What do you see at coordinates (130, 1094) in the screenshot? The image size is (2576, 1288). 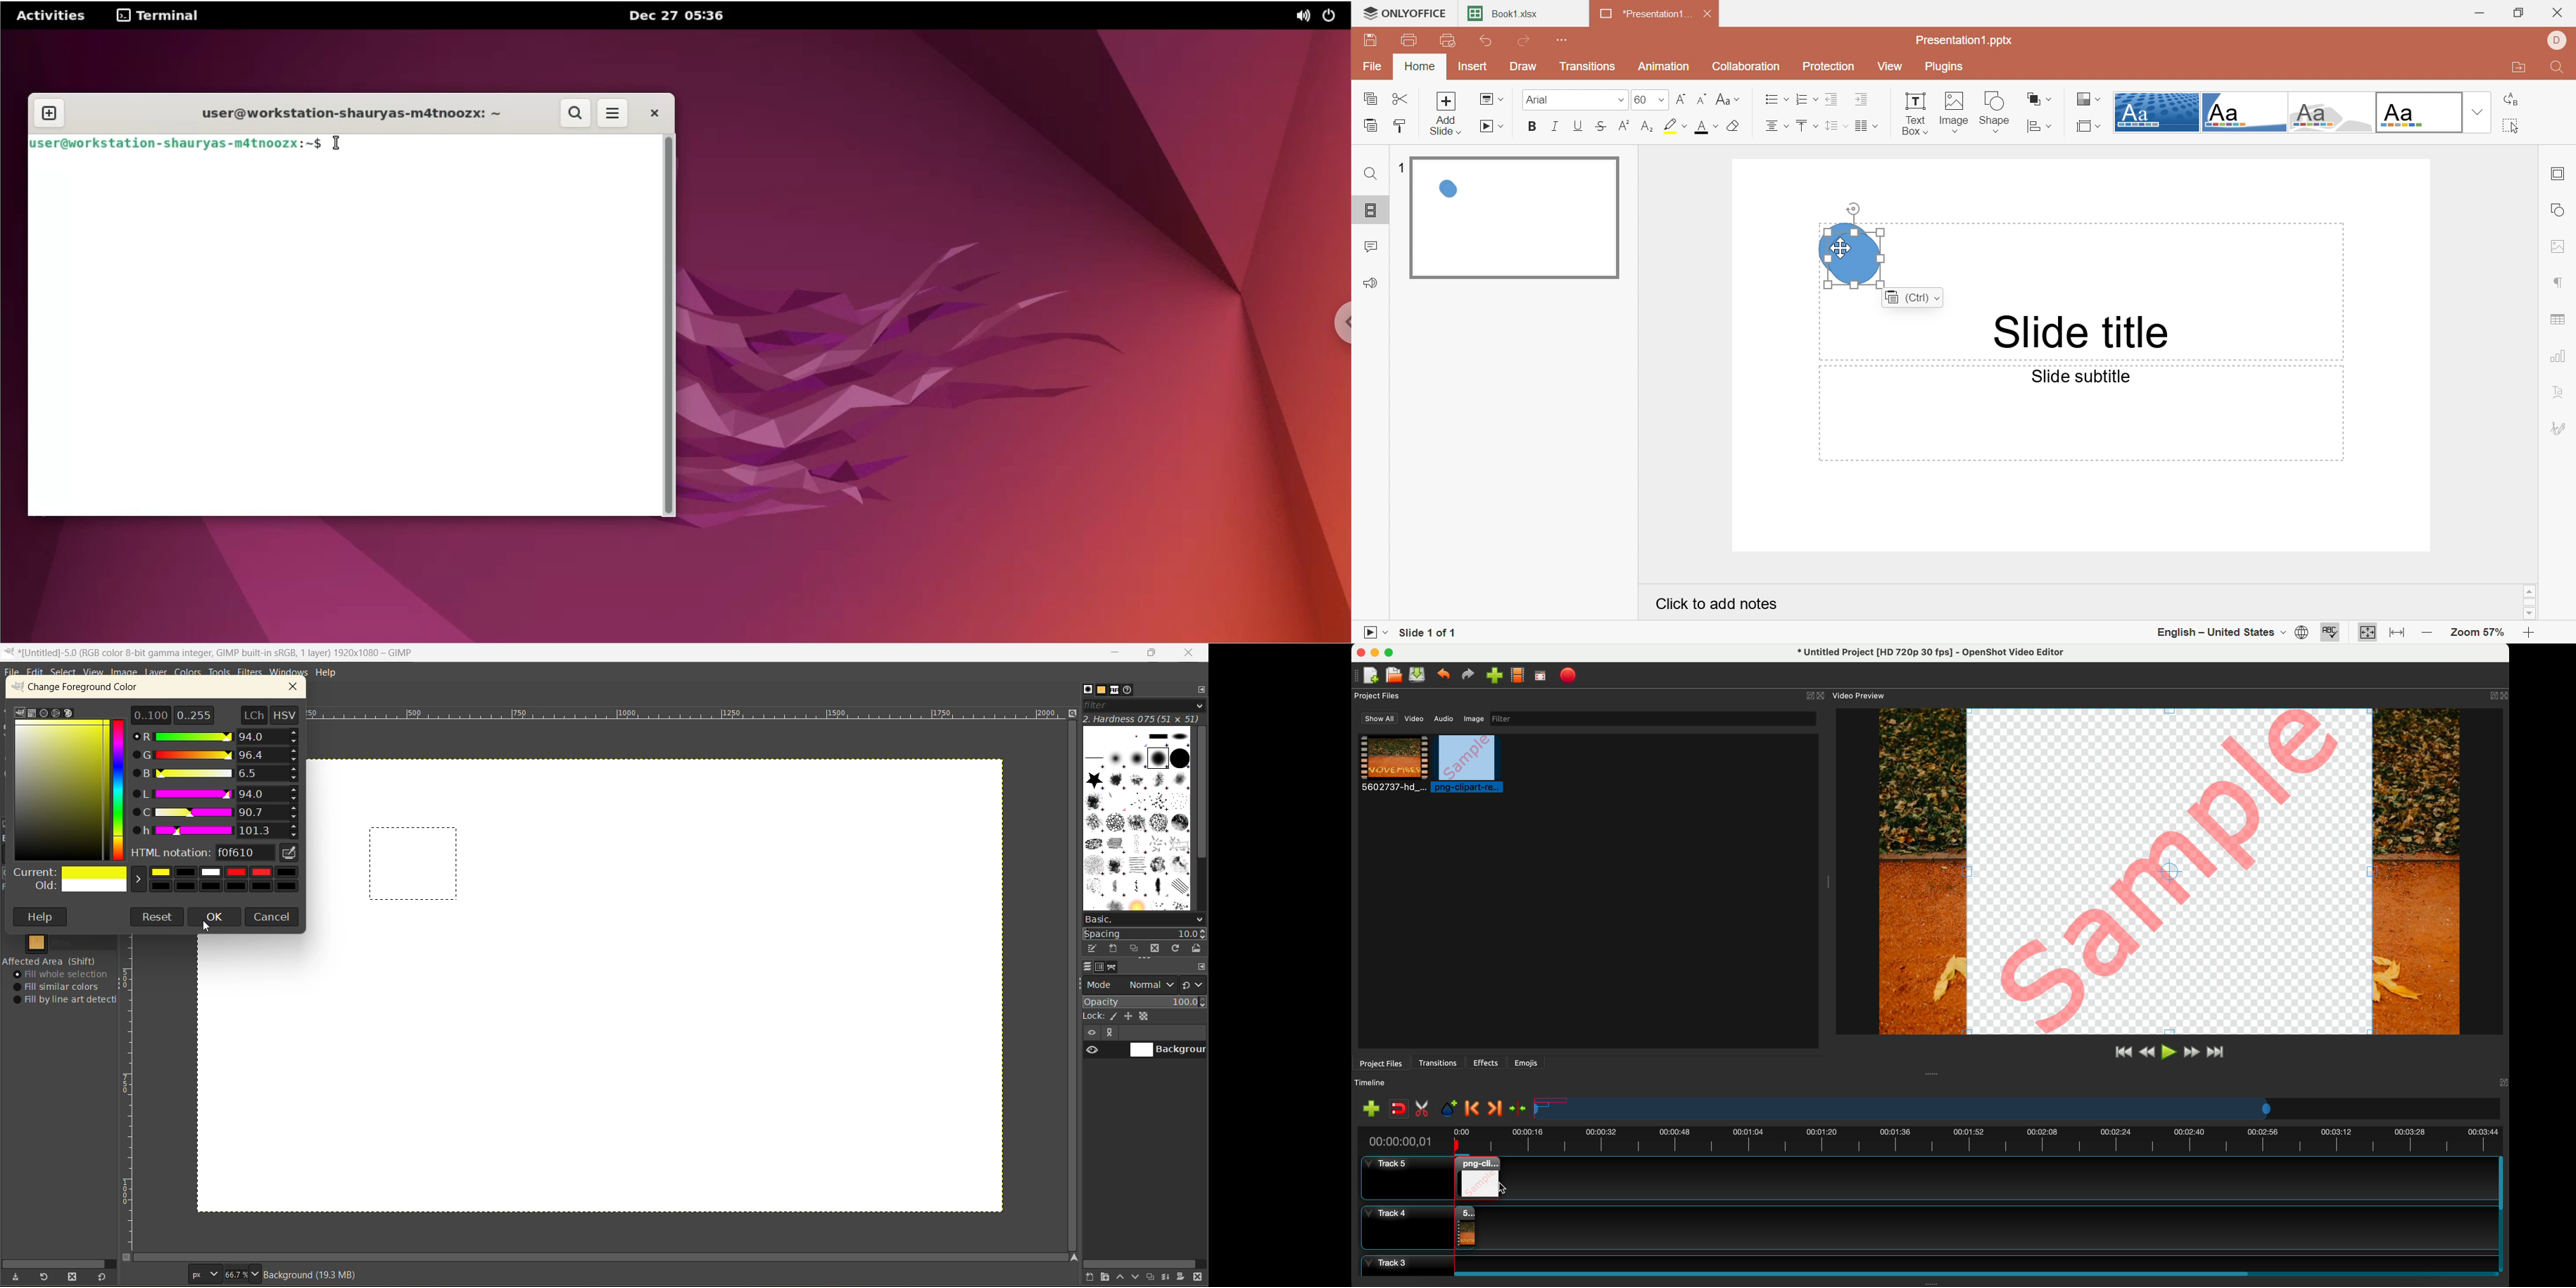 I see `scale` at bounding box center [130, 1094].